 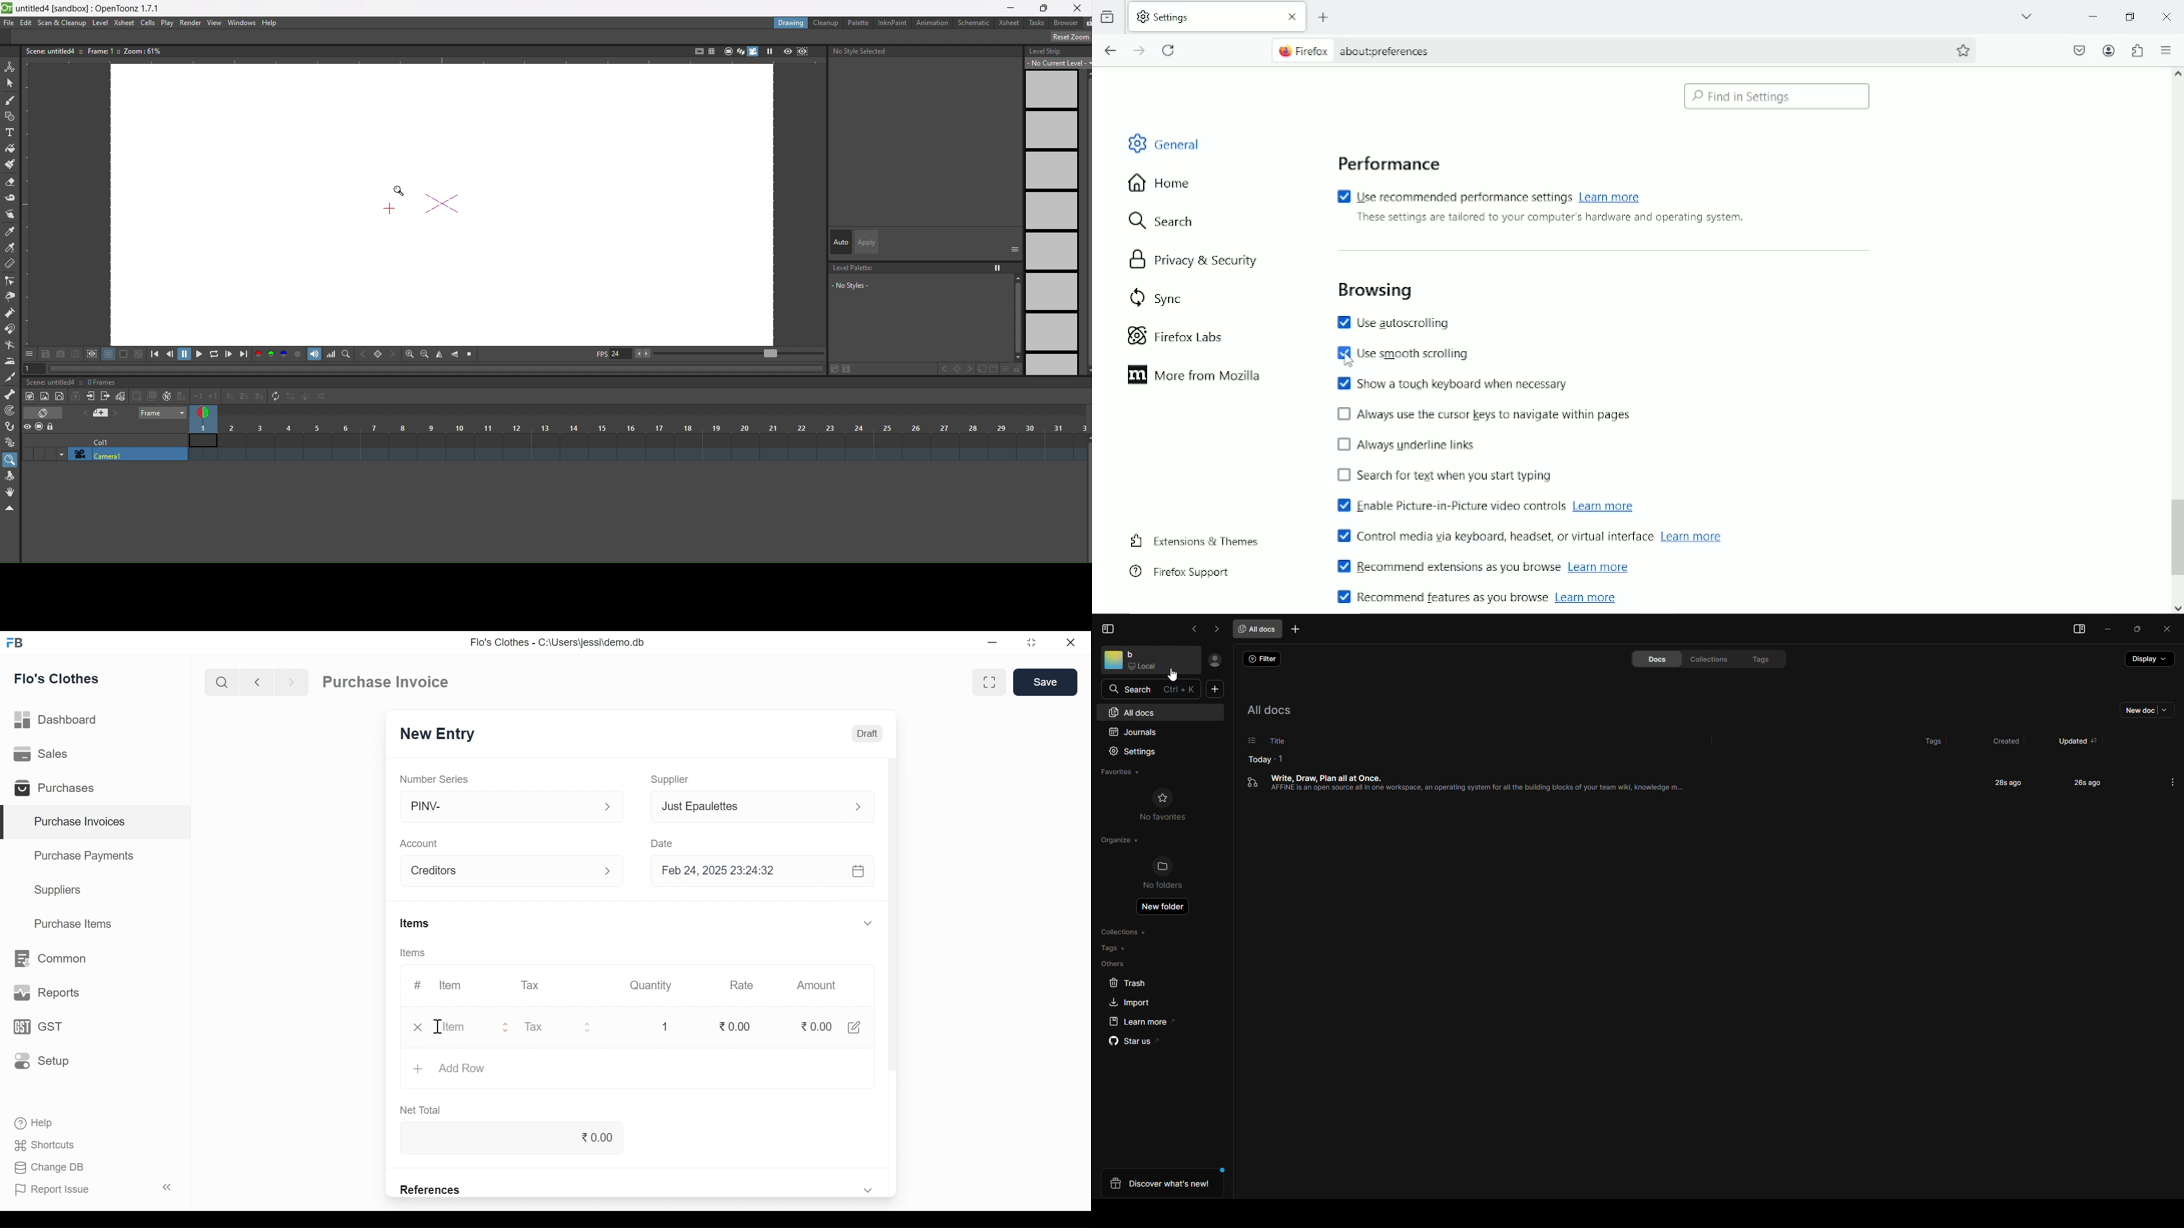 What do you see at coordinates (89, 7) in the screenshot?
I see `file name` at bounding box center [89, 7].